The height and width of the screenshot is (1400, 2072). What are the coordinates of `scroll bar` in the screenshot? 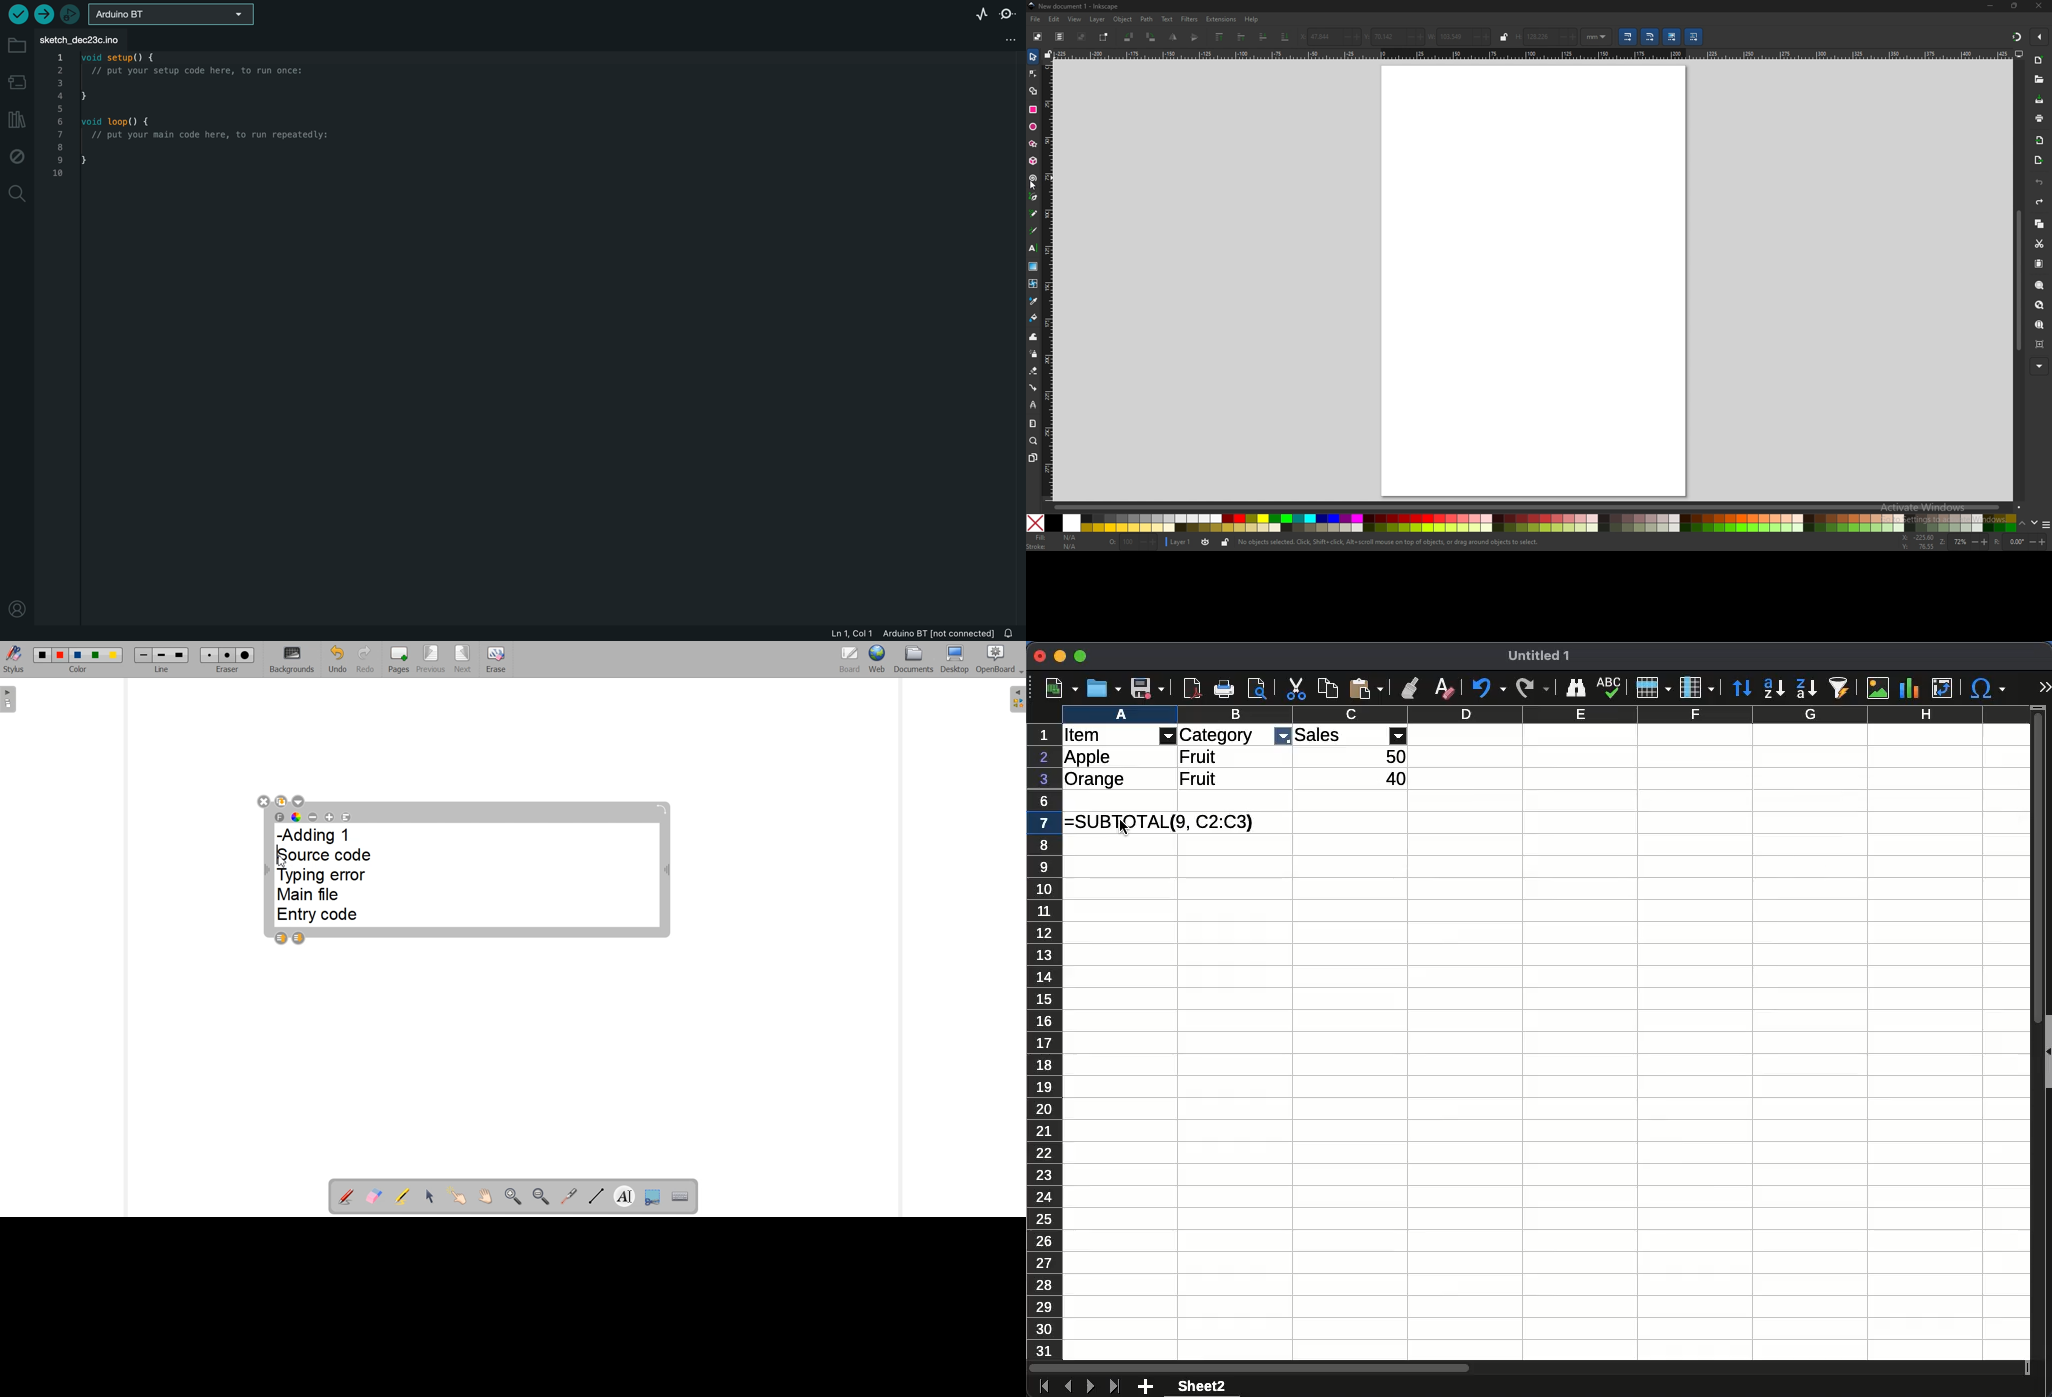 It's located at (2017, 283).